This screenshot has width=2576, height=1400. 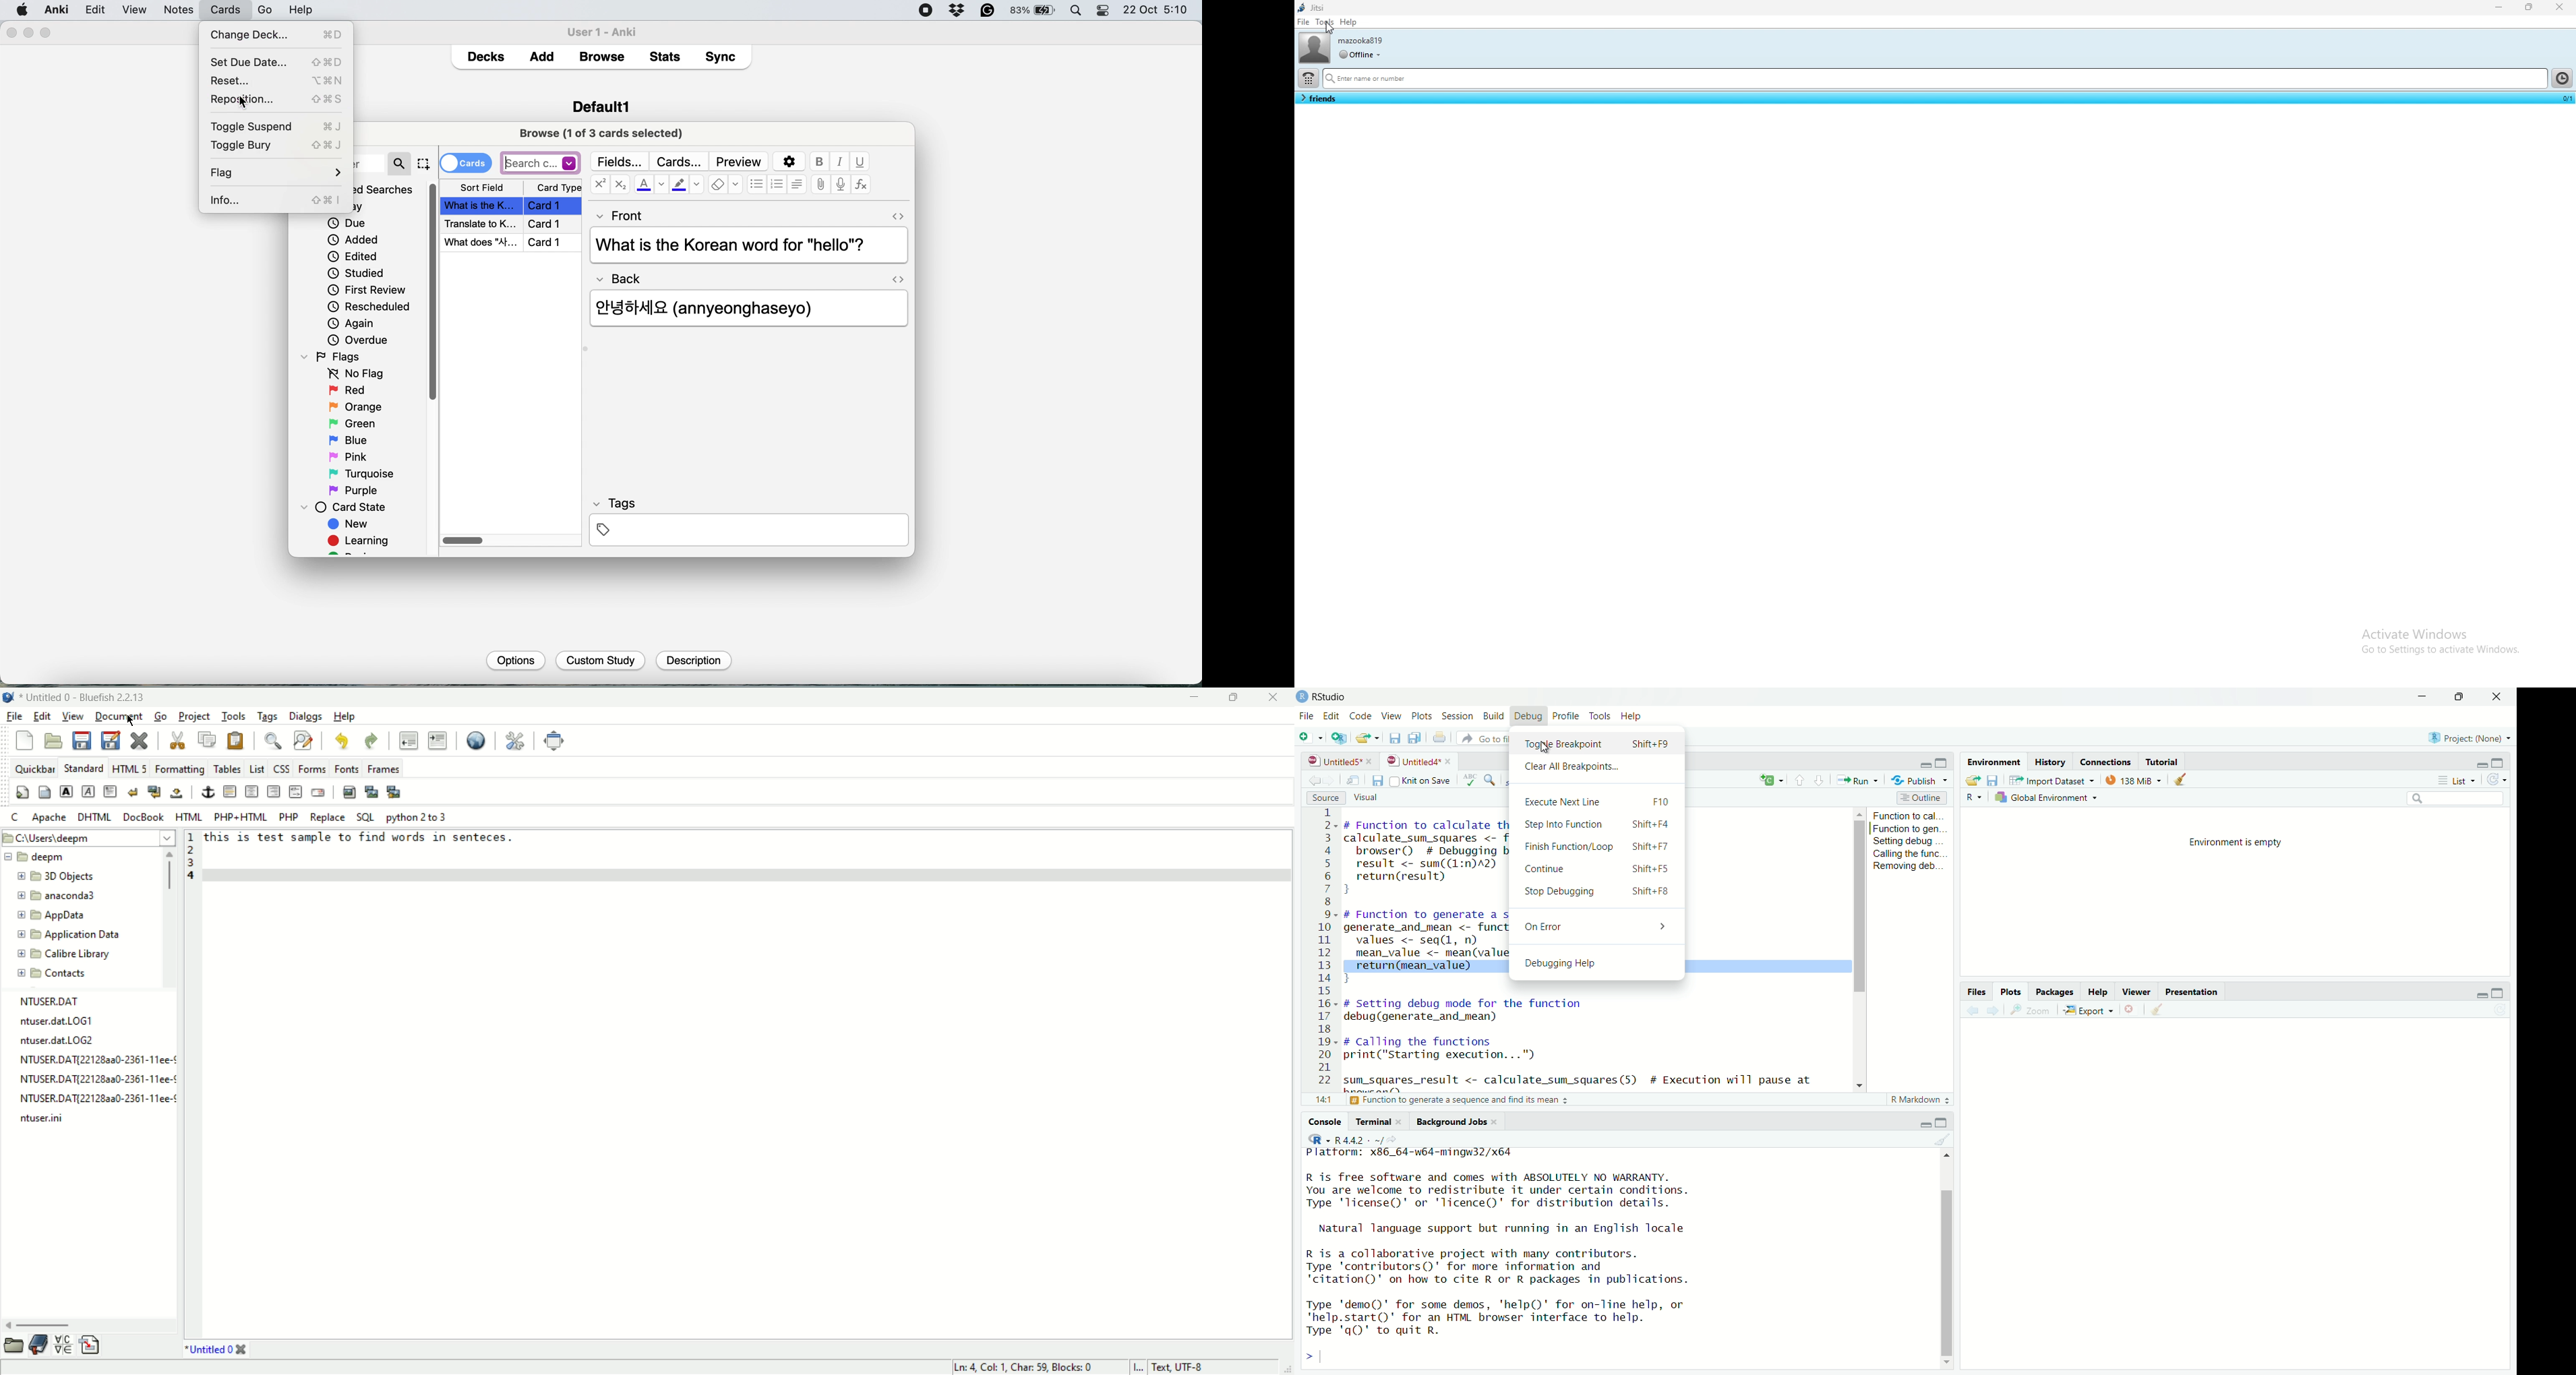 I want to click on deepm, so click(x=82, y=857).